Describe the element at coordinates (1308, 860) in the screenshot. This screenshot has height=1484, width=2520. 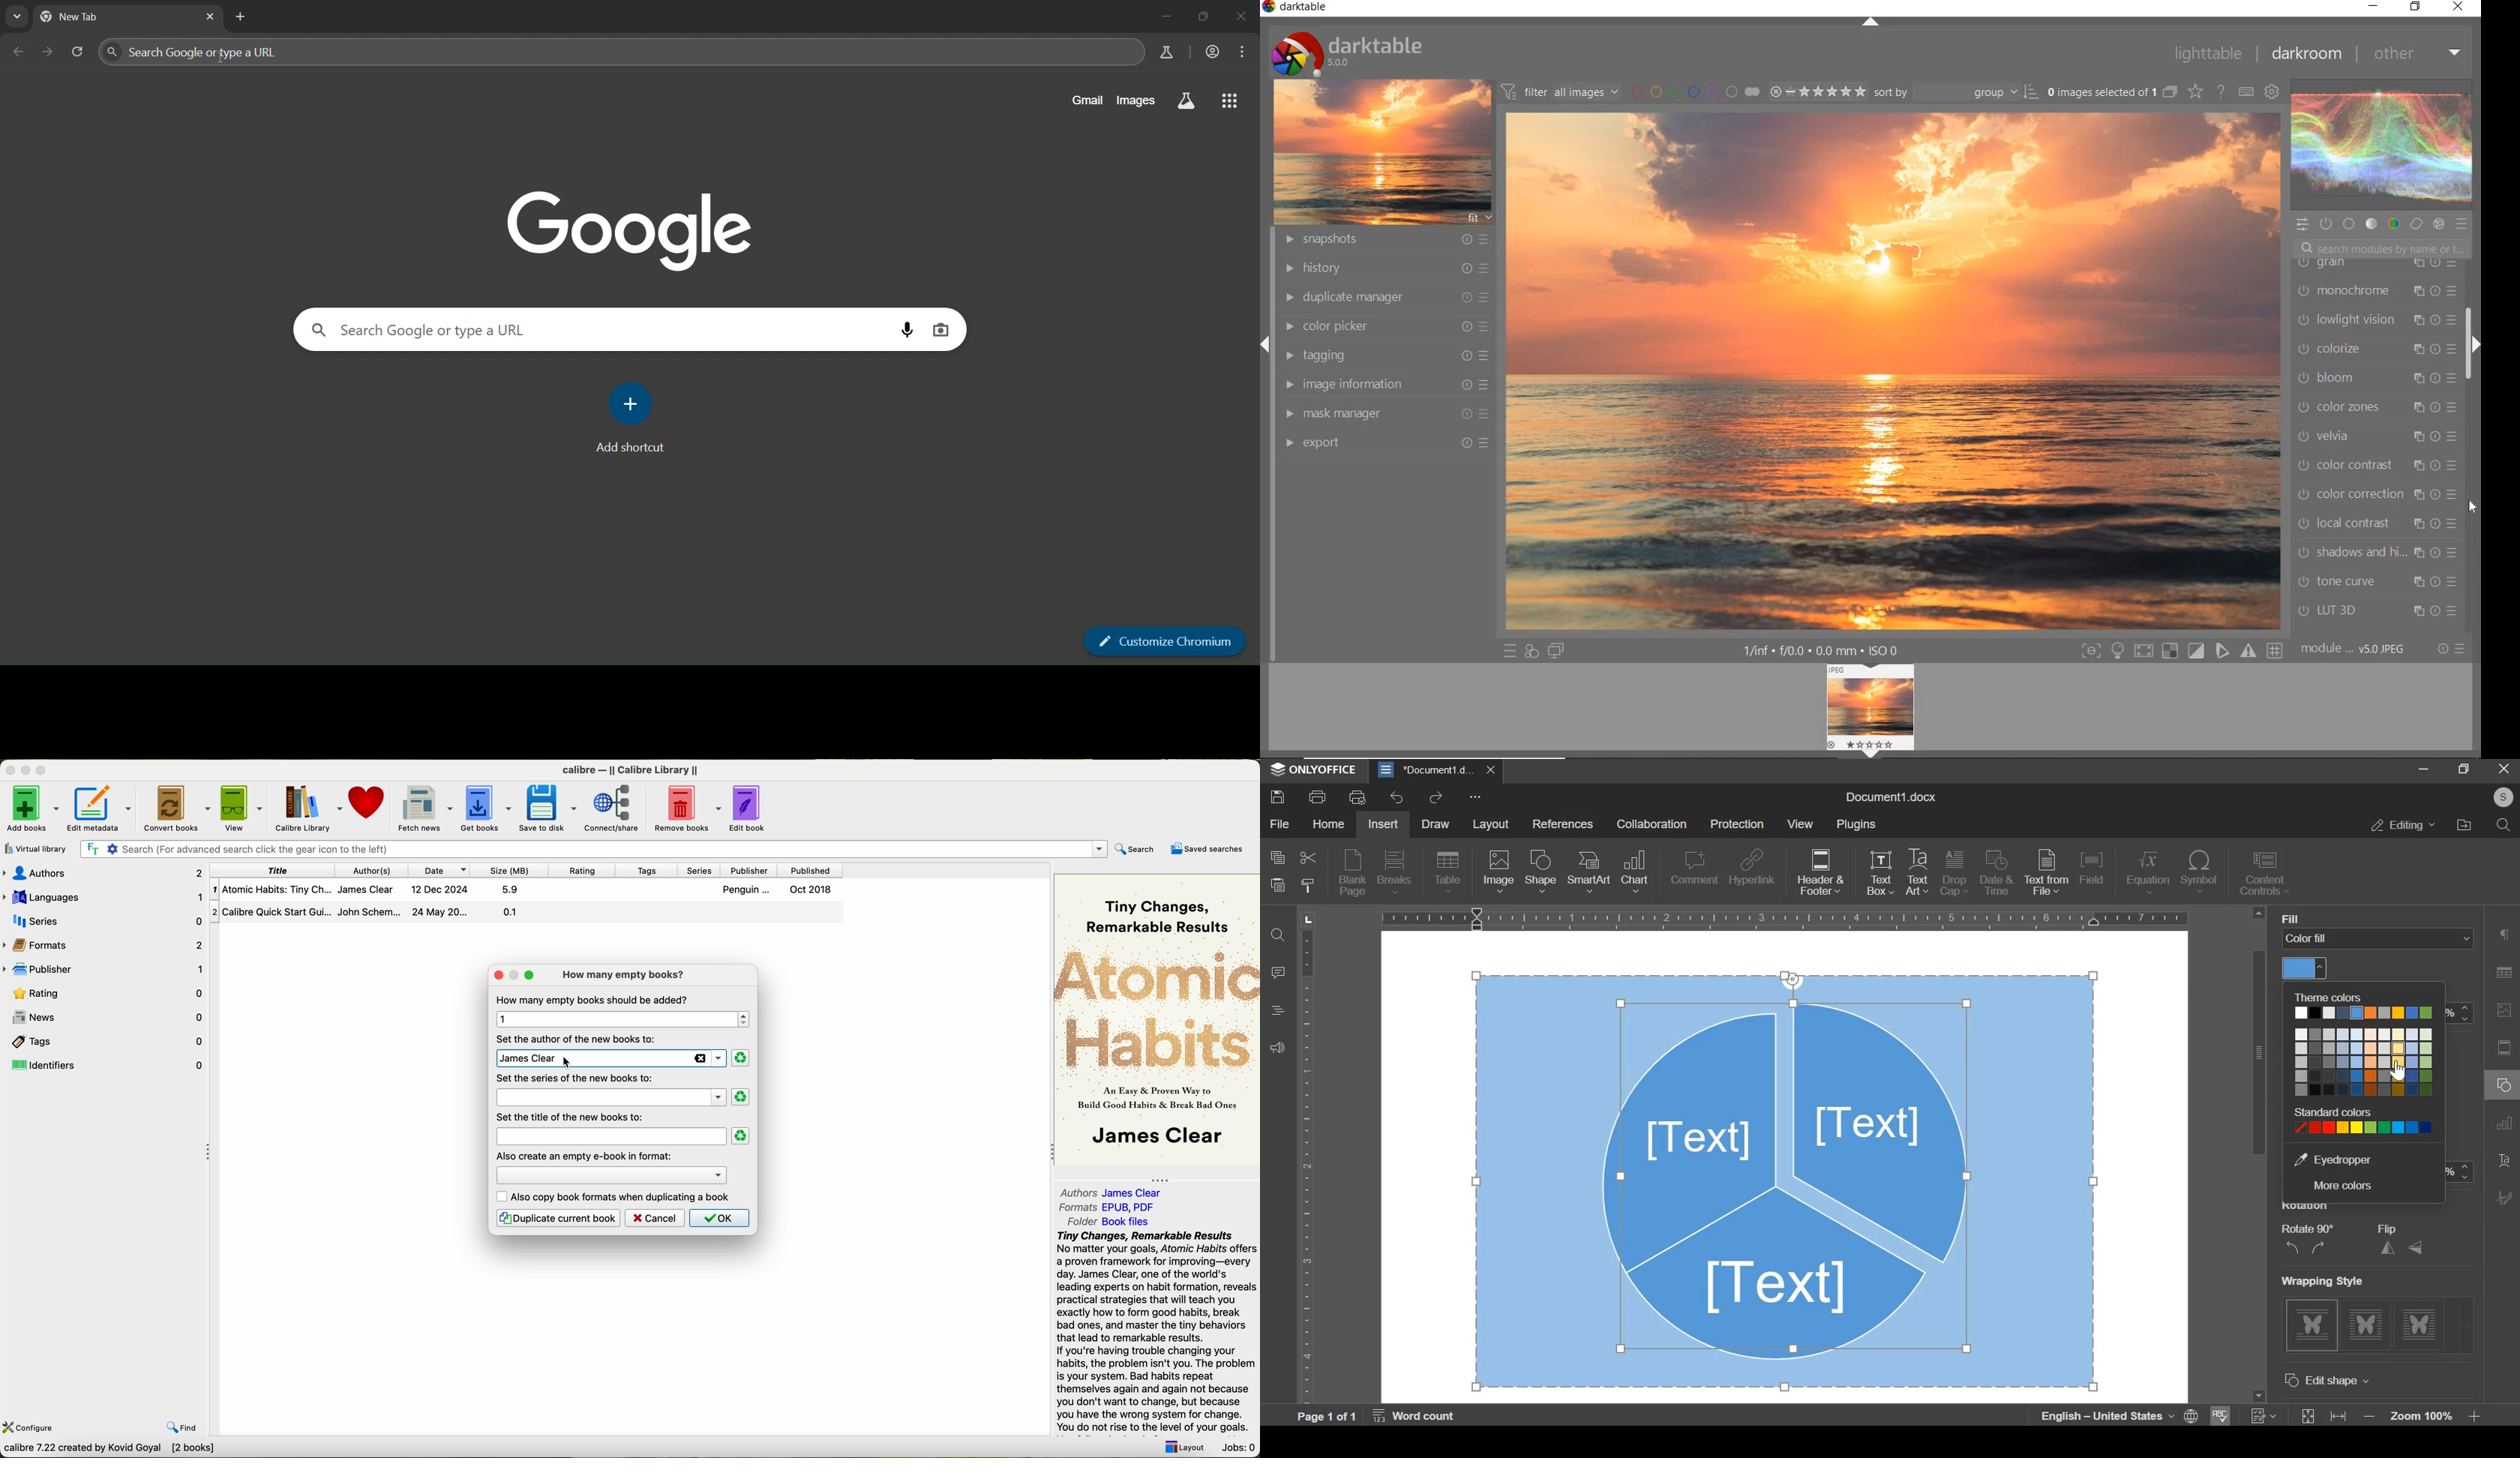
I see `cut` at that location.